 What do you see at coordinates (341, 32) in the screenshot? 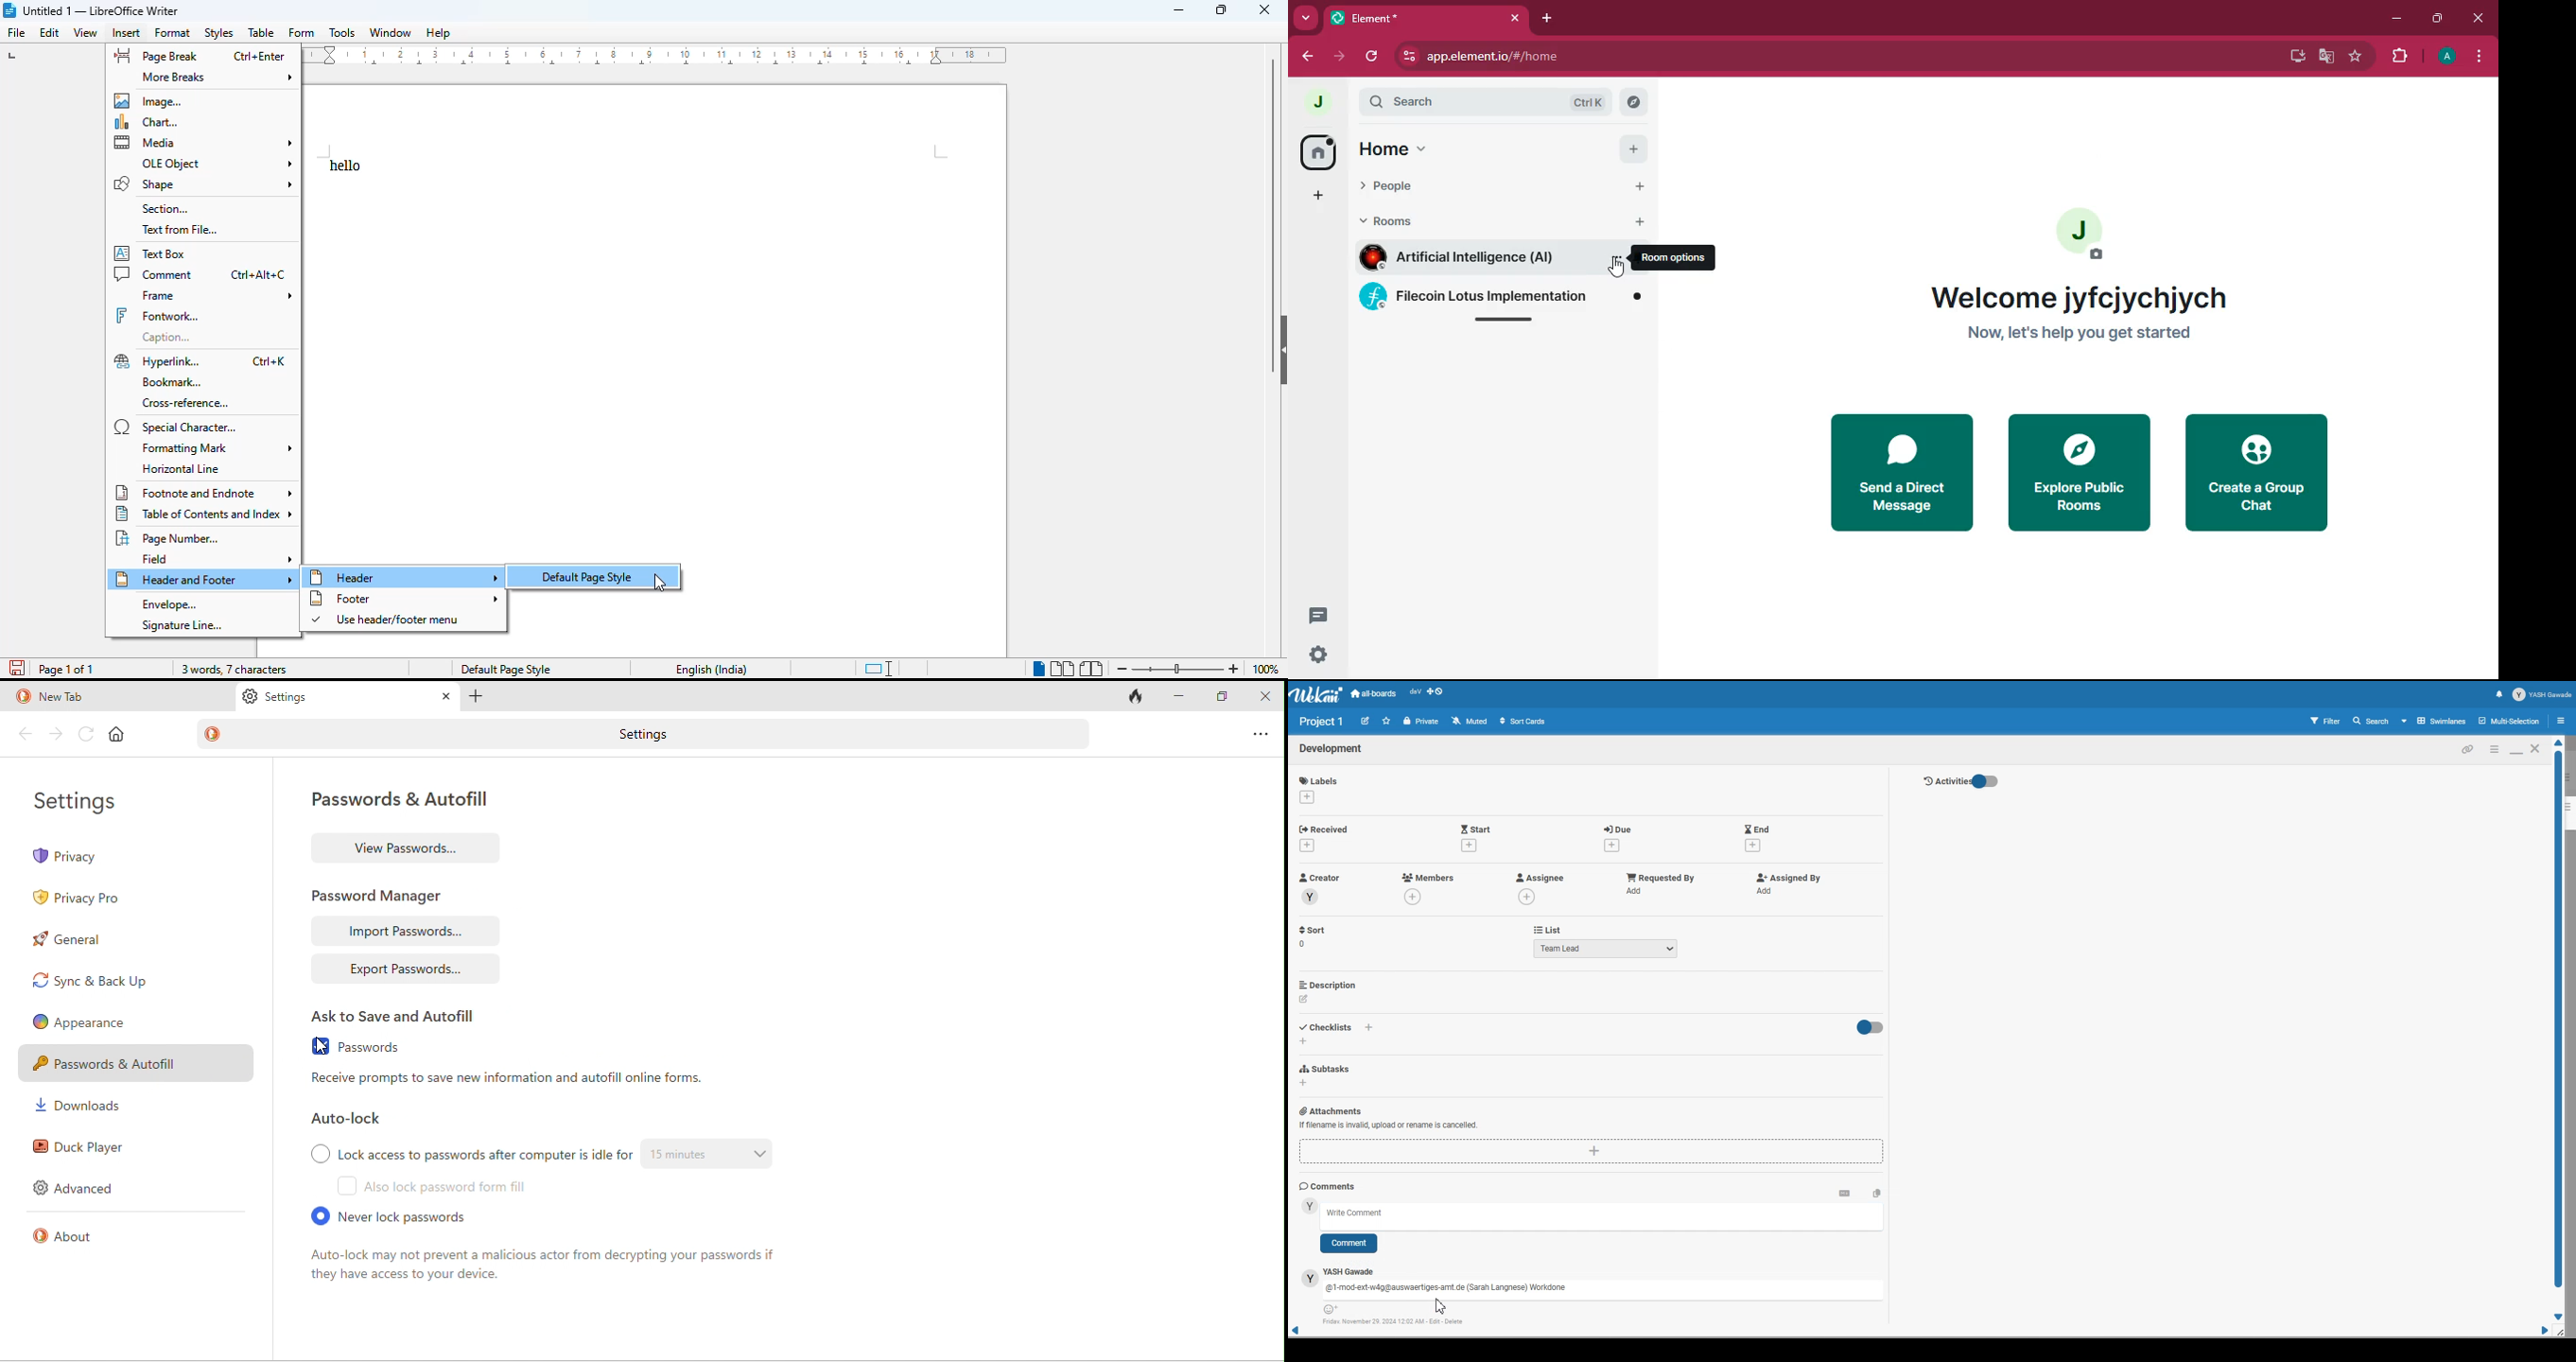
I see `tools` at bounding box center [341, 32].